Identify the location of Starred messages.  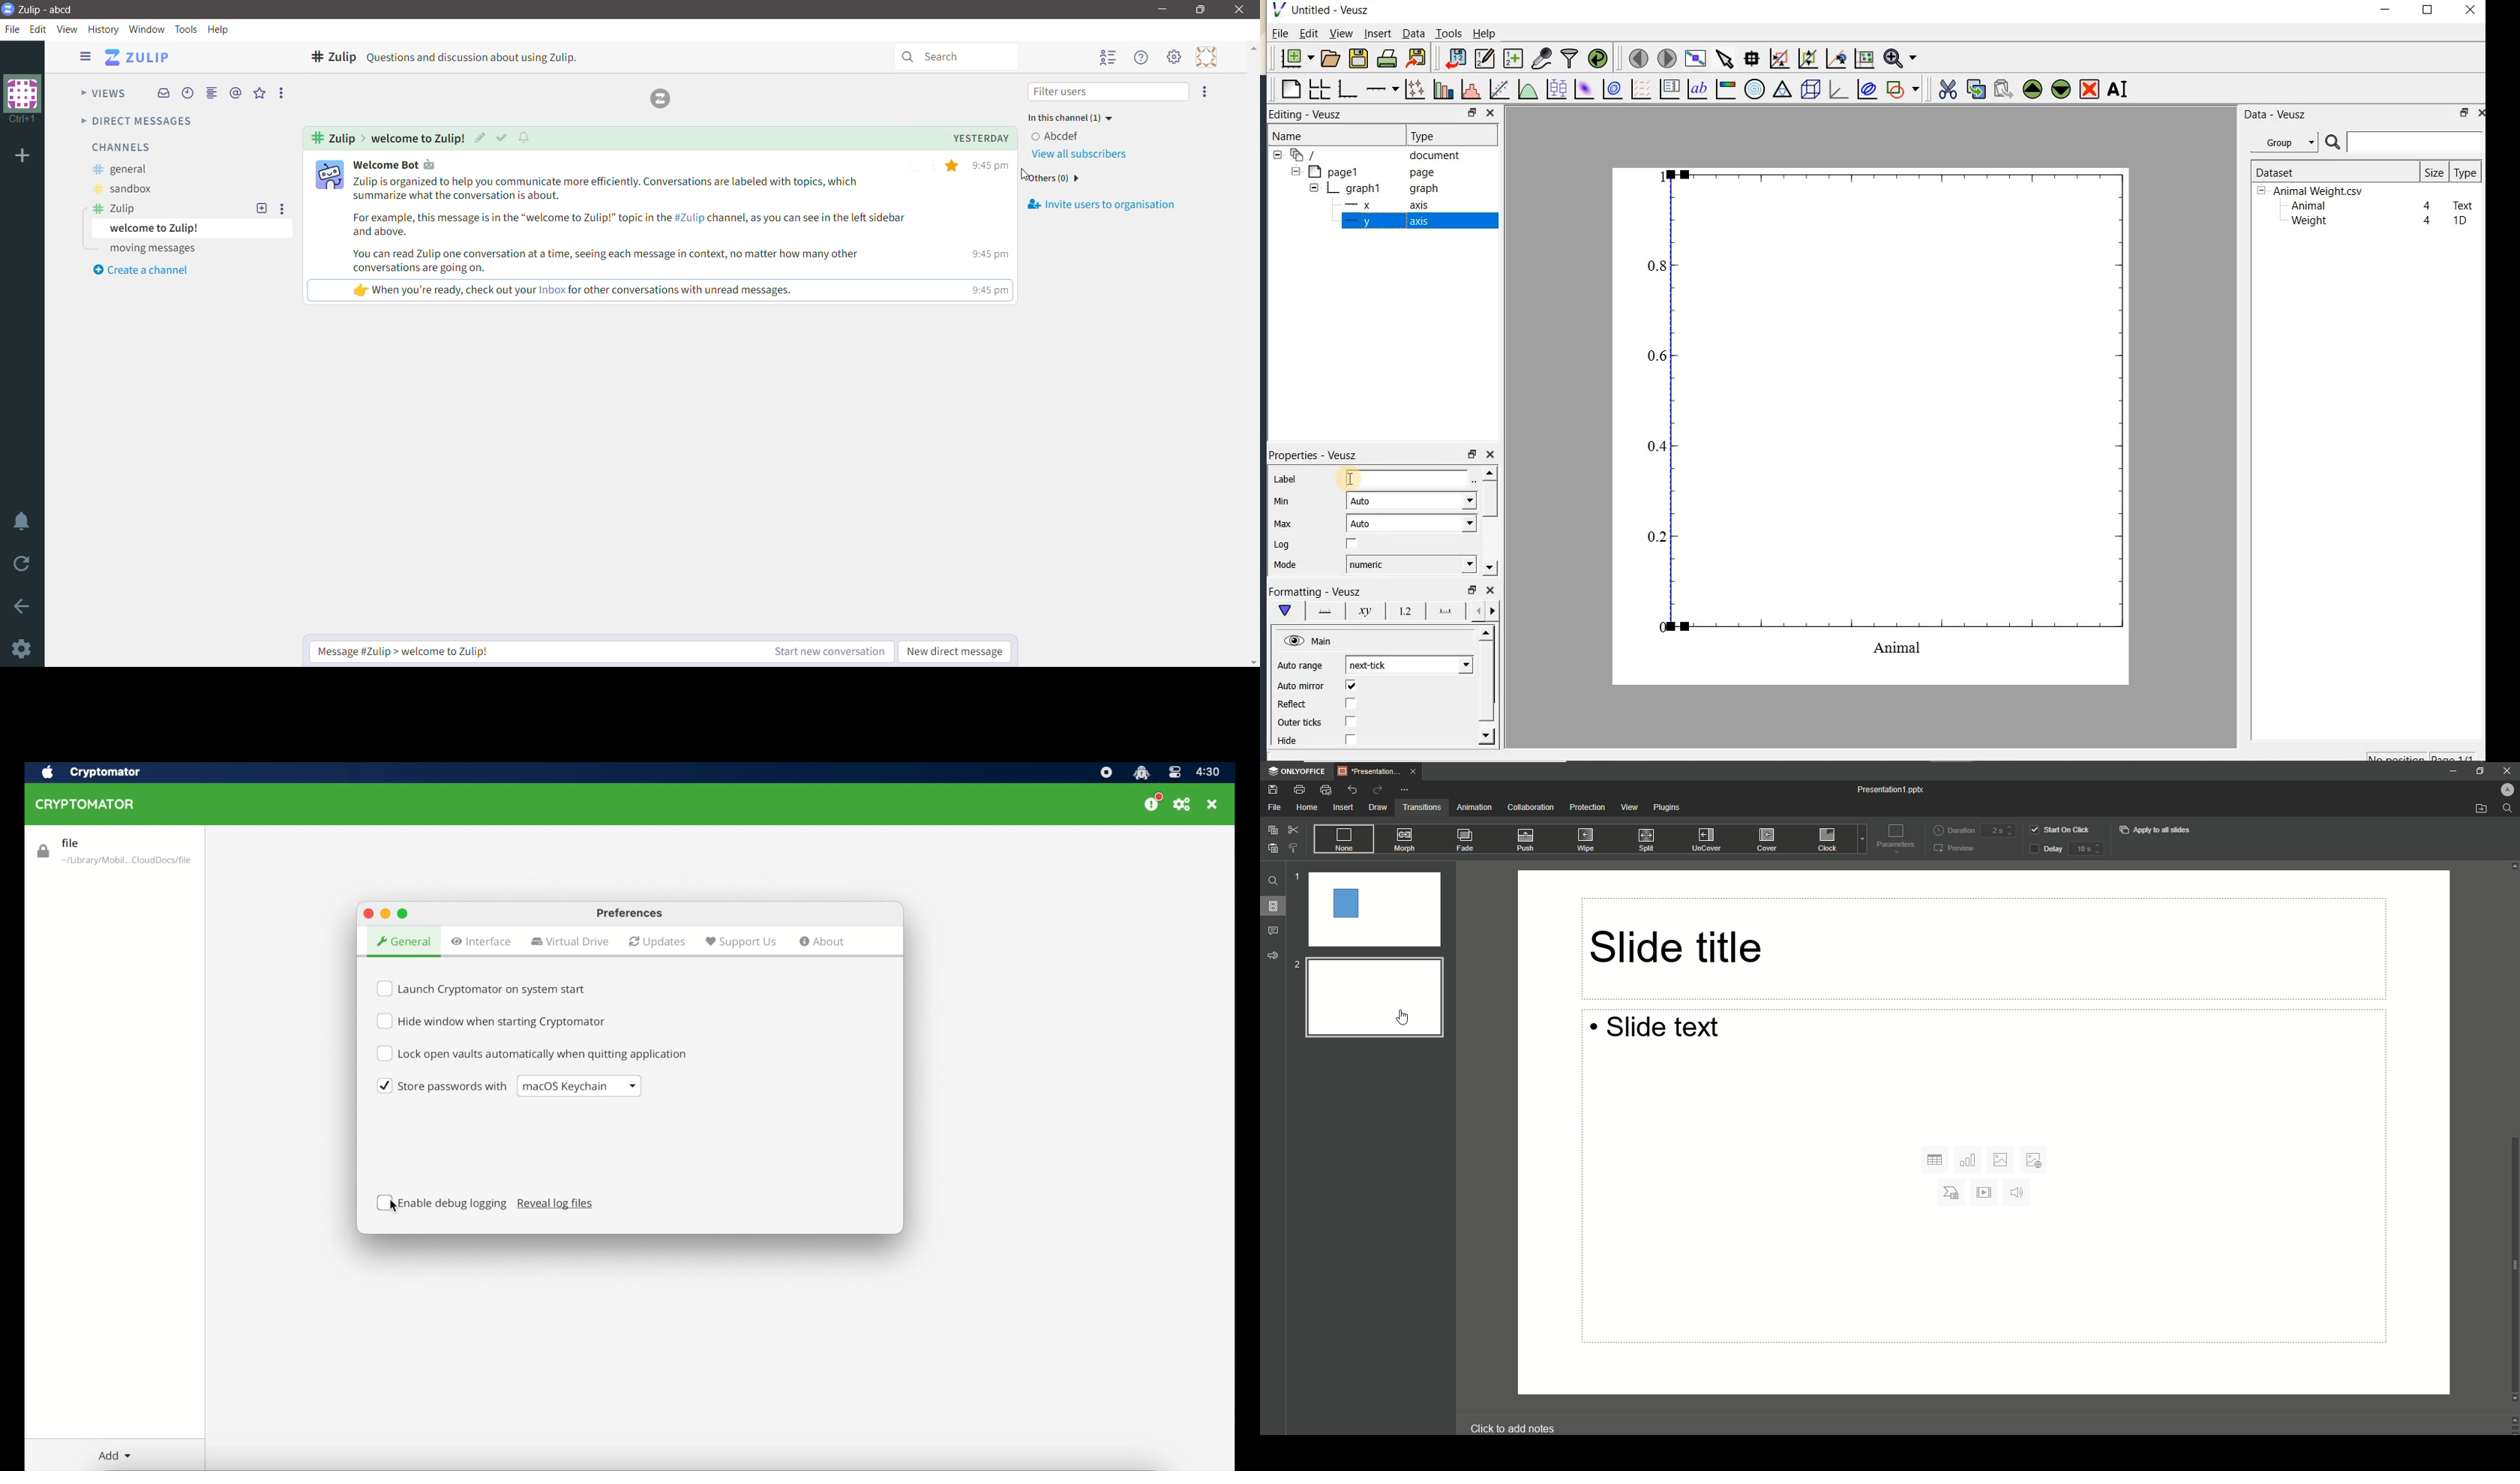
(259, 93).